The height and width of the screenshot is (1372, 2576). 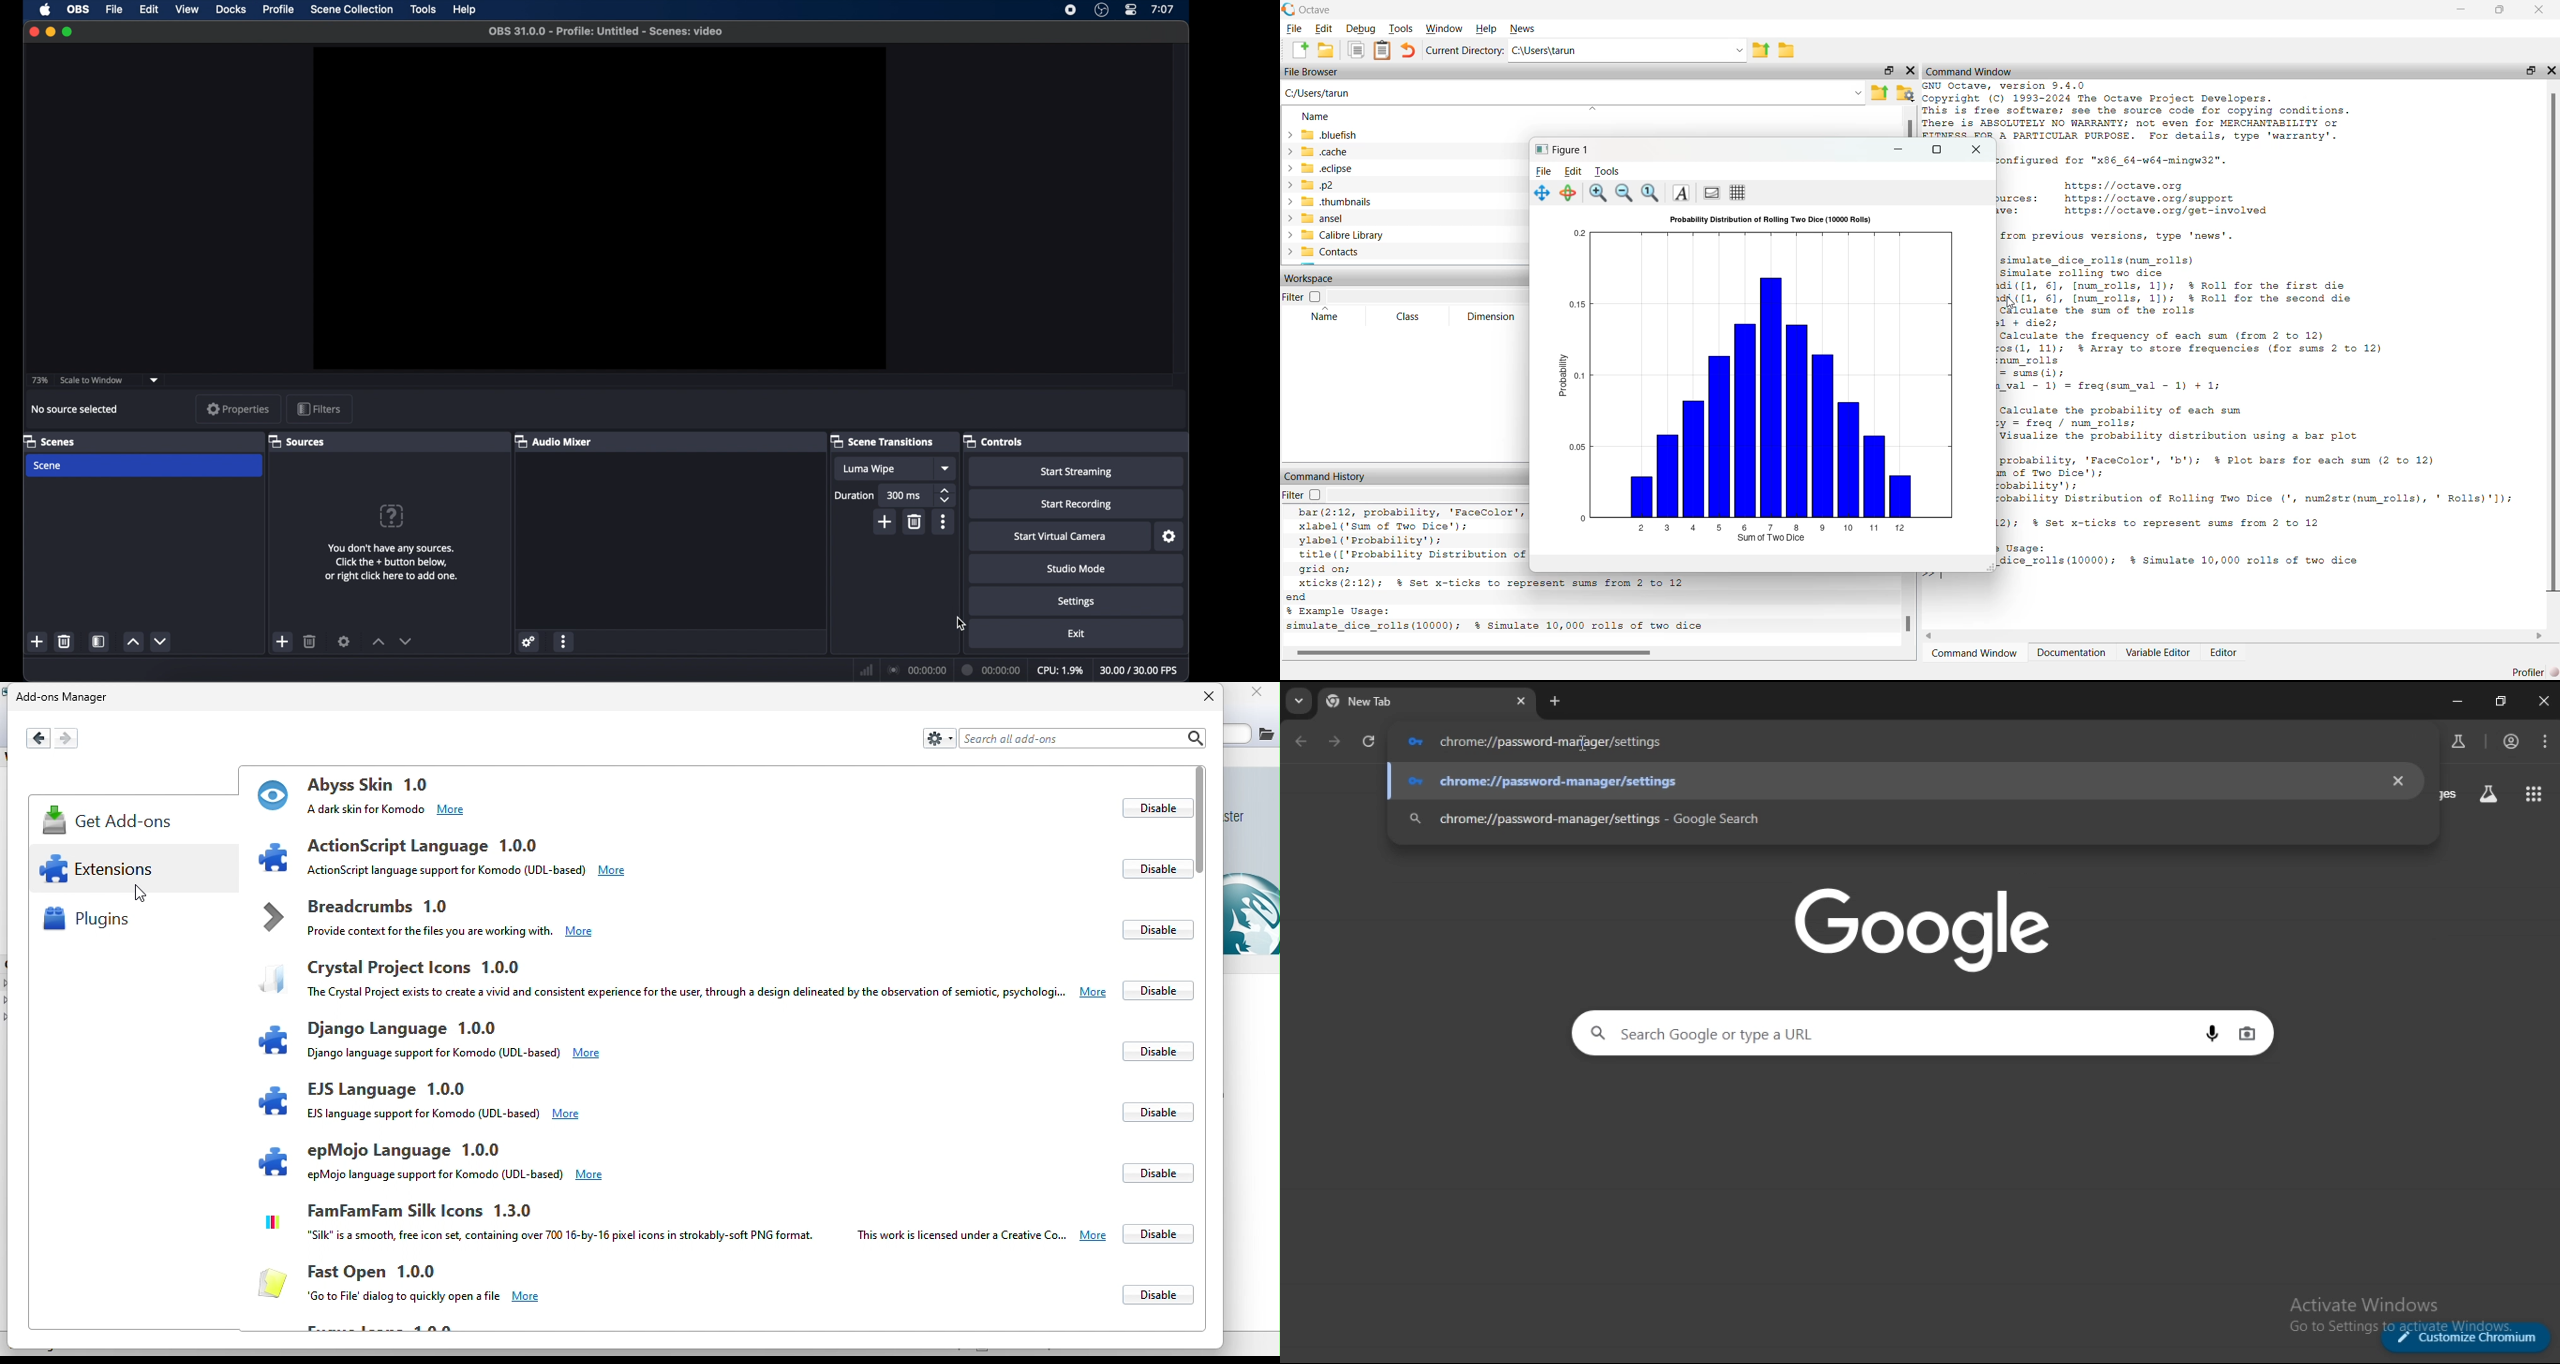 What do you see at coordinates (50, 32) in the screenshot?
I see `minimize` at bounding box center [50, 32].